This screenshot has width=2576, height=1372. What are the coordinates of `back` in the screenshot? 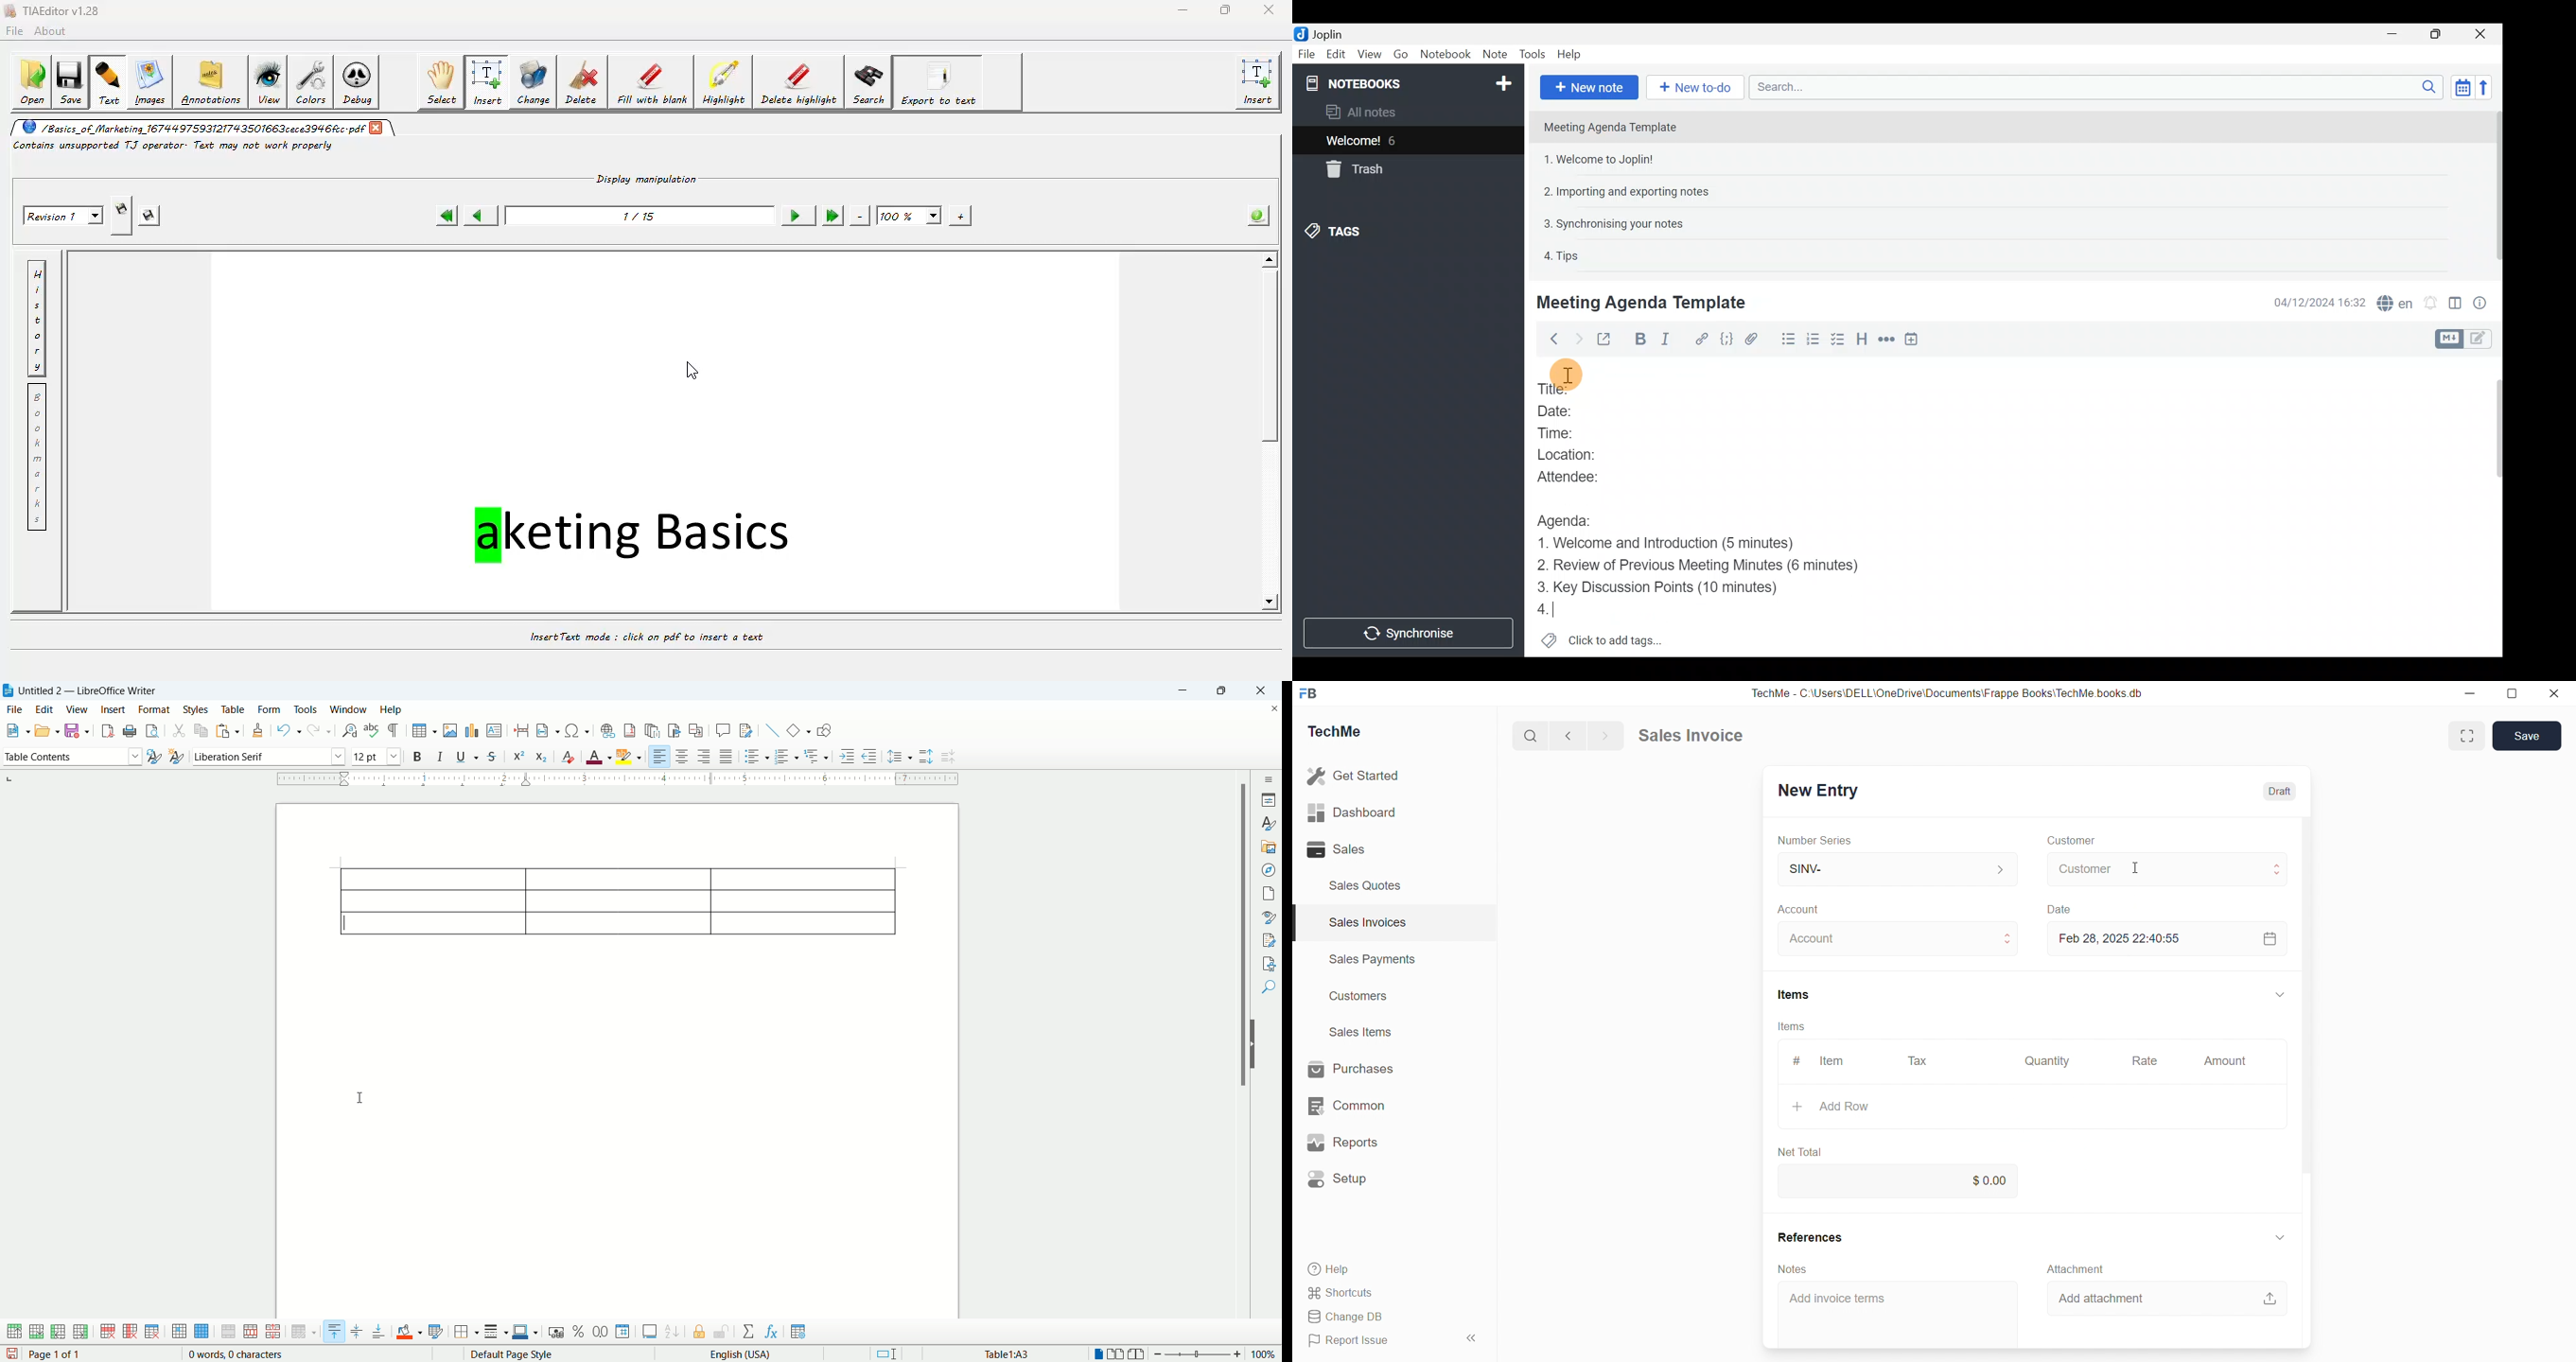 It's located at (1565, 735).